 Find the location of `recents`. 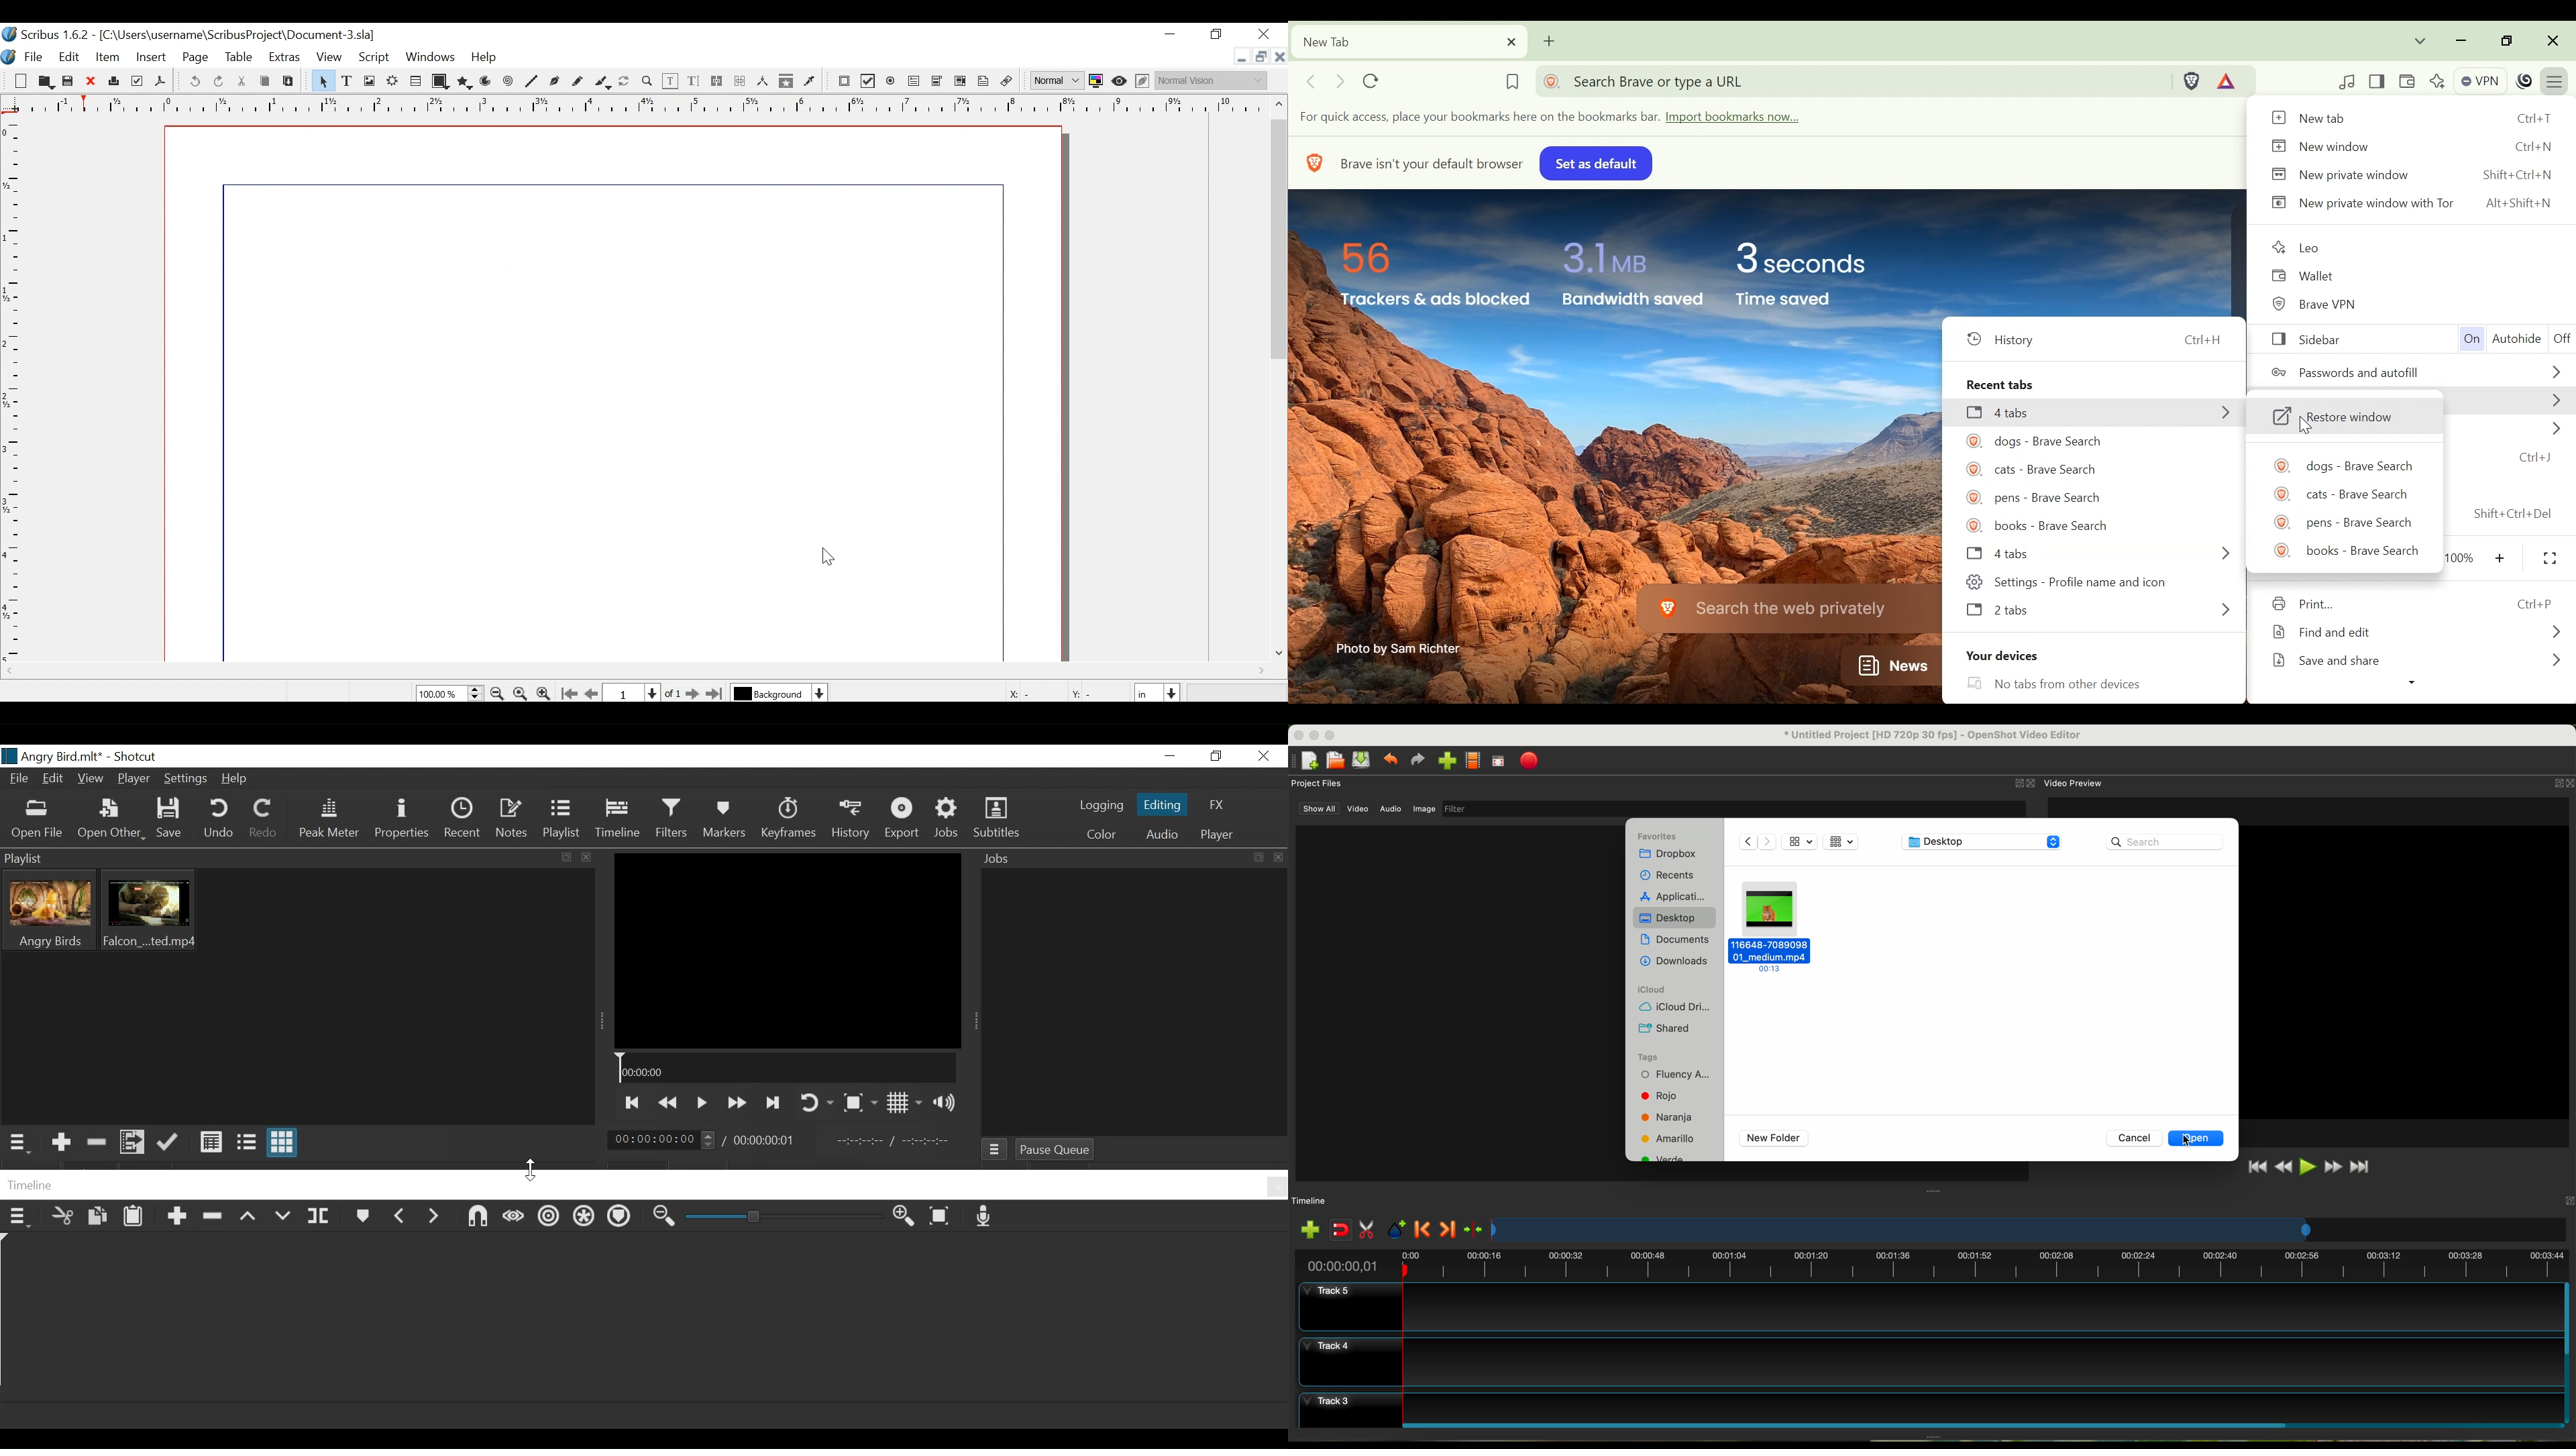

recents is located at coordinates (1670, 875).